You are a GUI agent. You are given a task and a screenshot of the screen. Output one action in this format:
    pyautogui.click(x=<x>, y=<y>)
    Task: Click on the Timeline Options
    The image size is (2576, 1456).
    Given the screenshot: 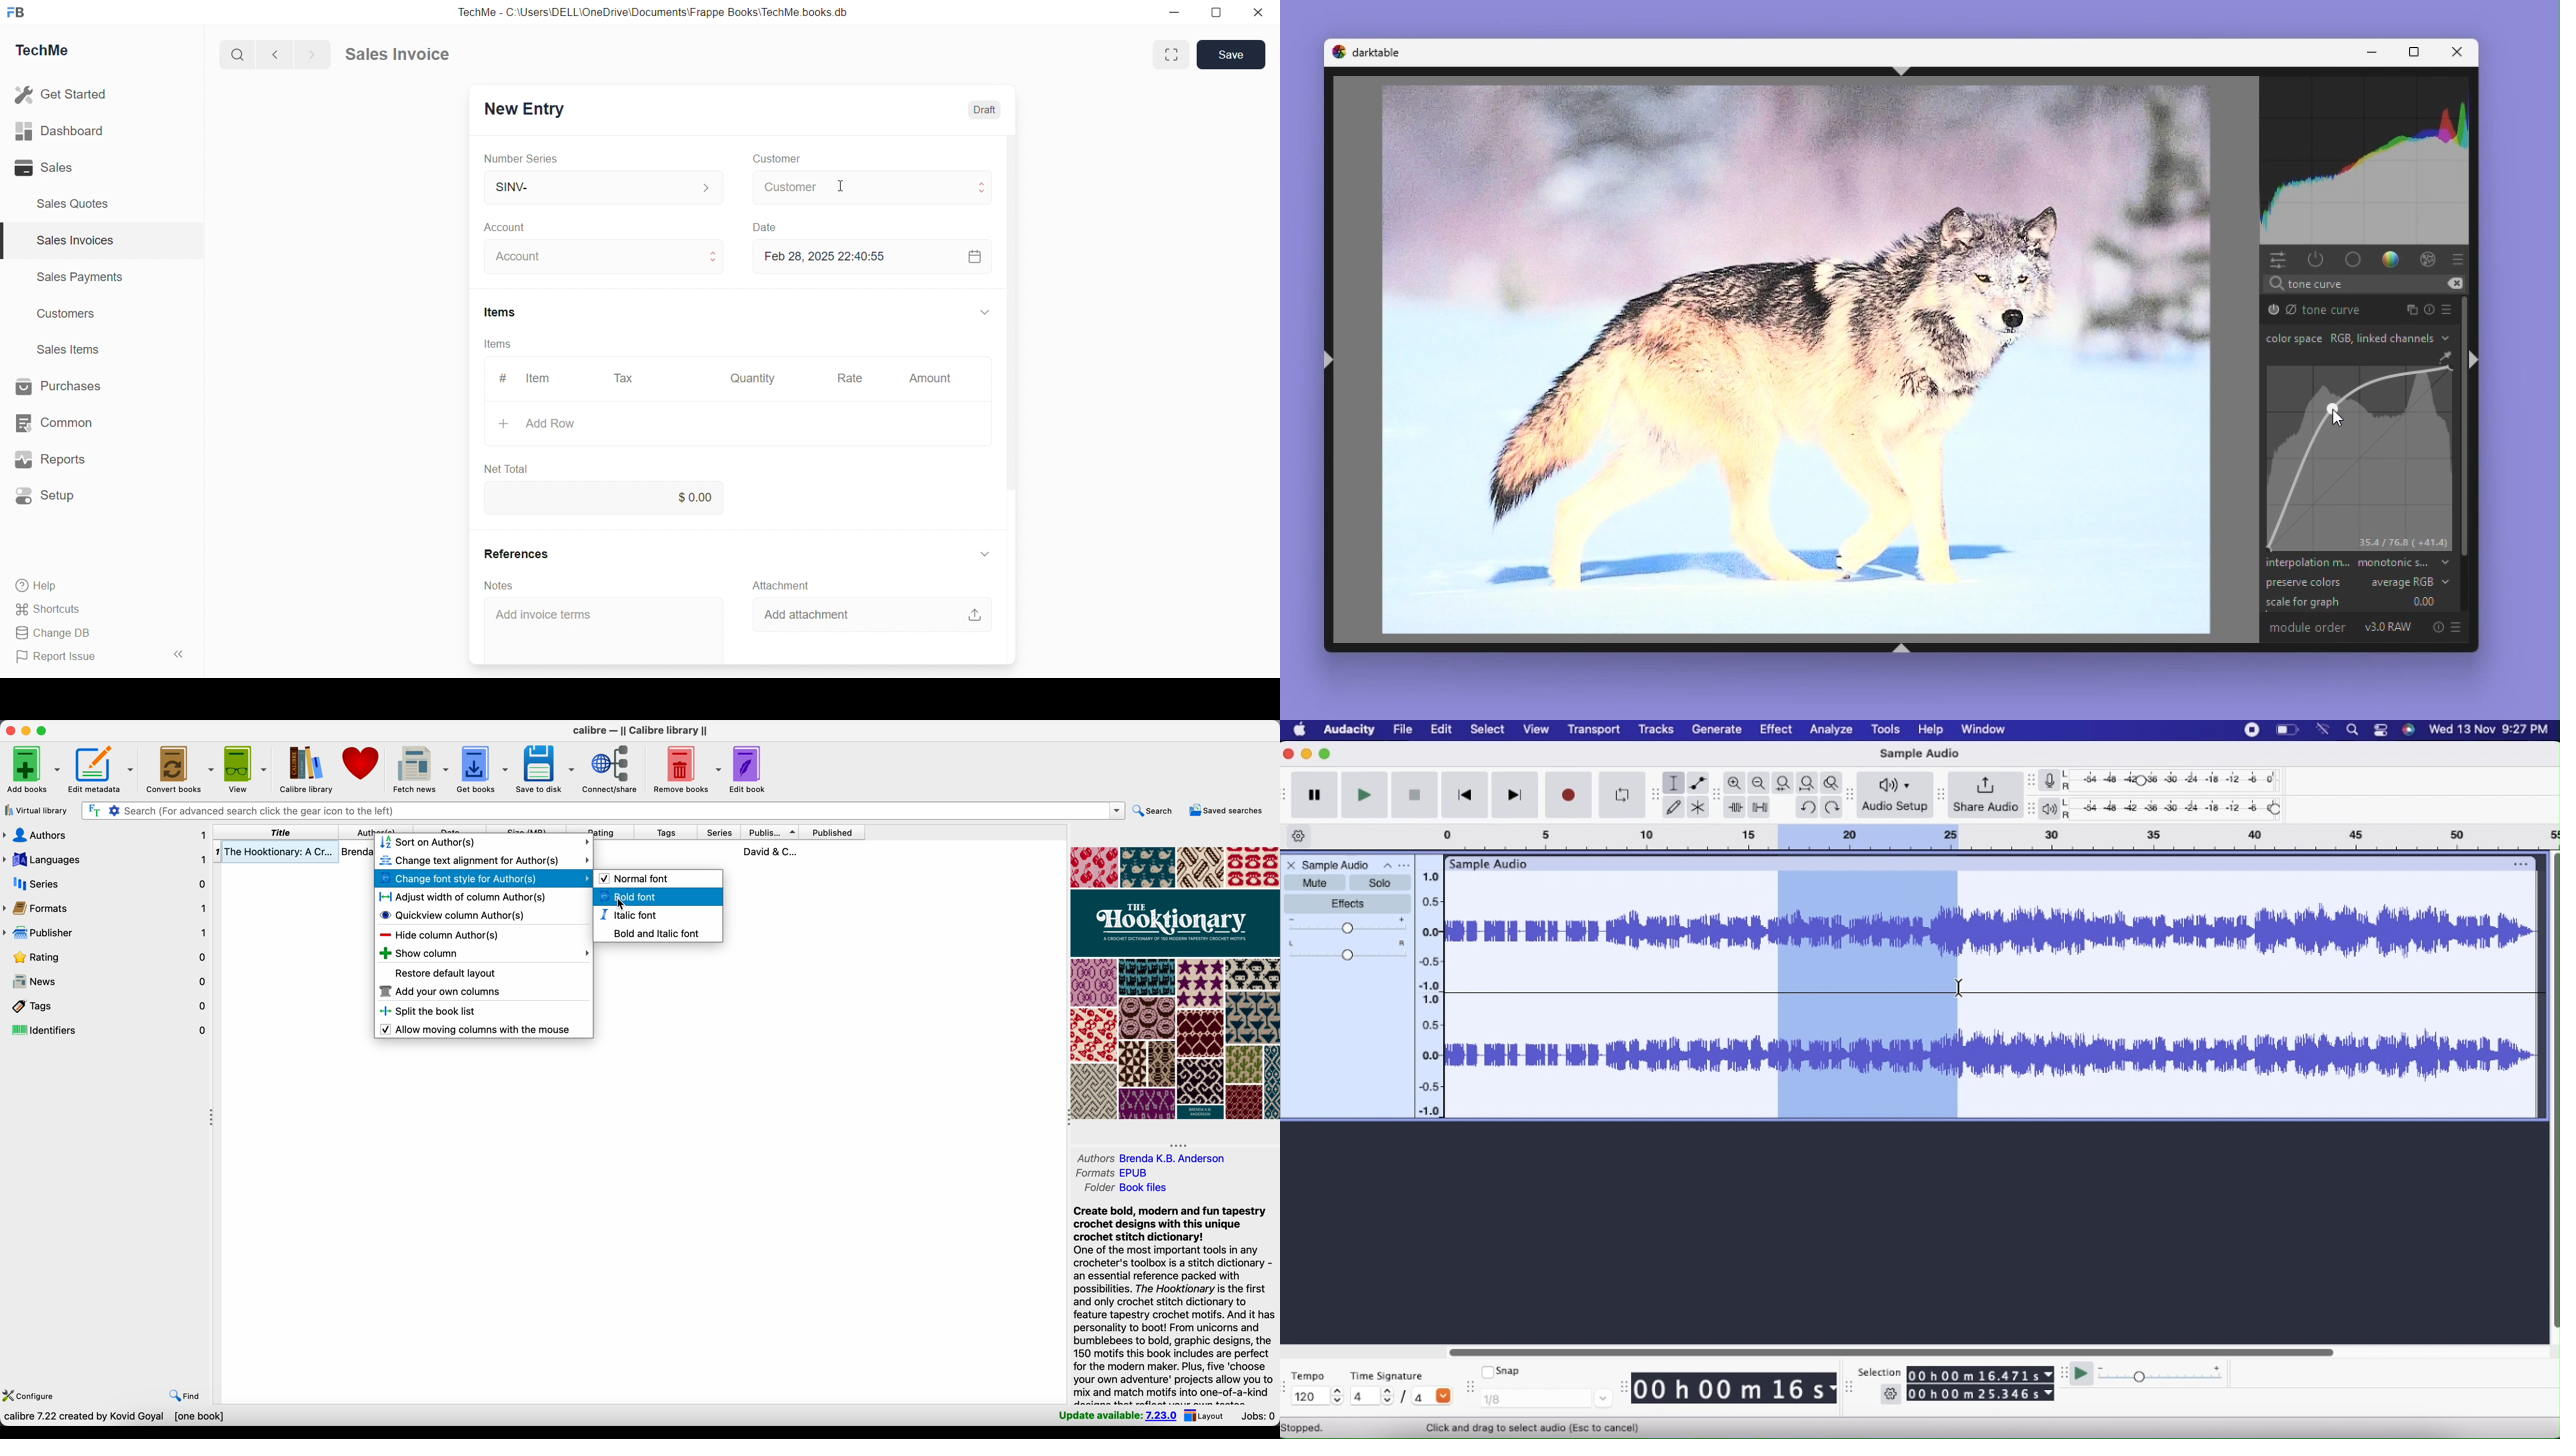 What is the action you would take?
    pyautogui.click(x=1300, y=837)
    